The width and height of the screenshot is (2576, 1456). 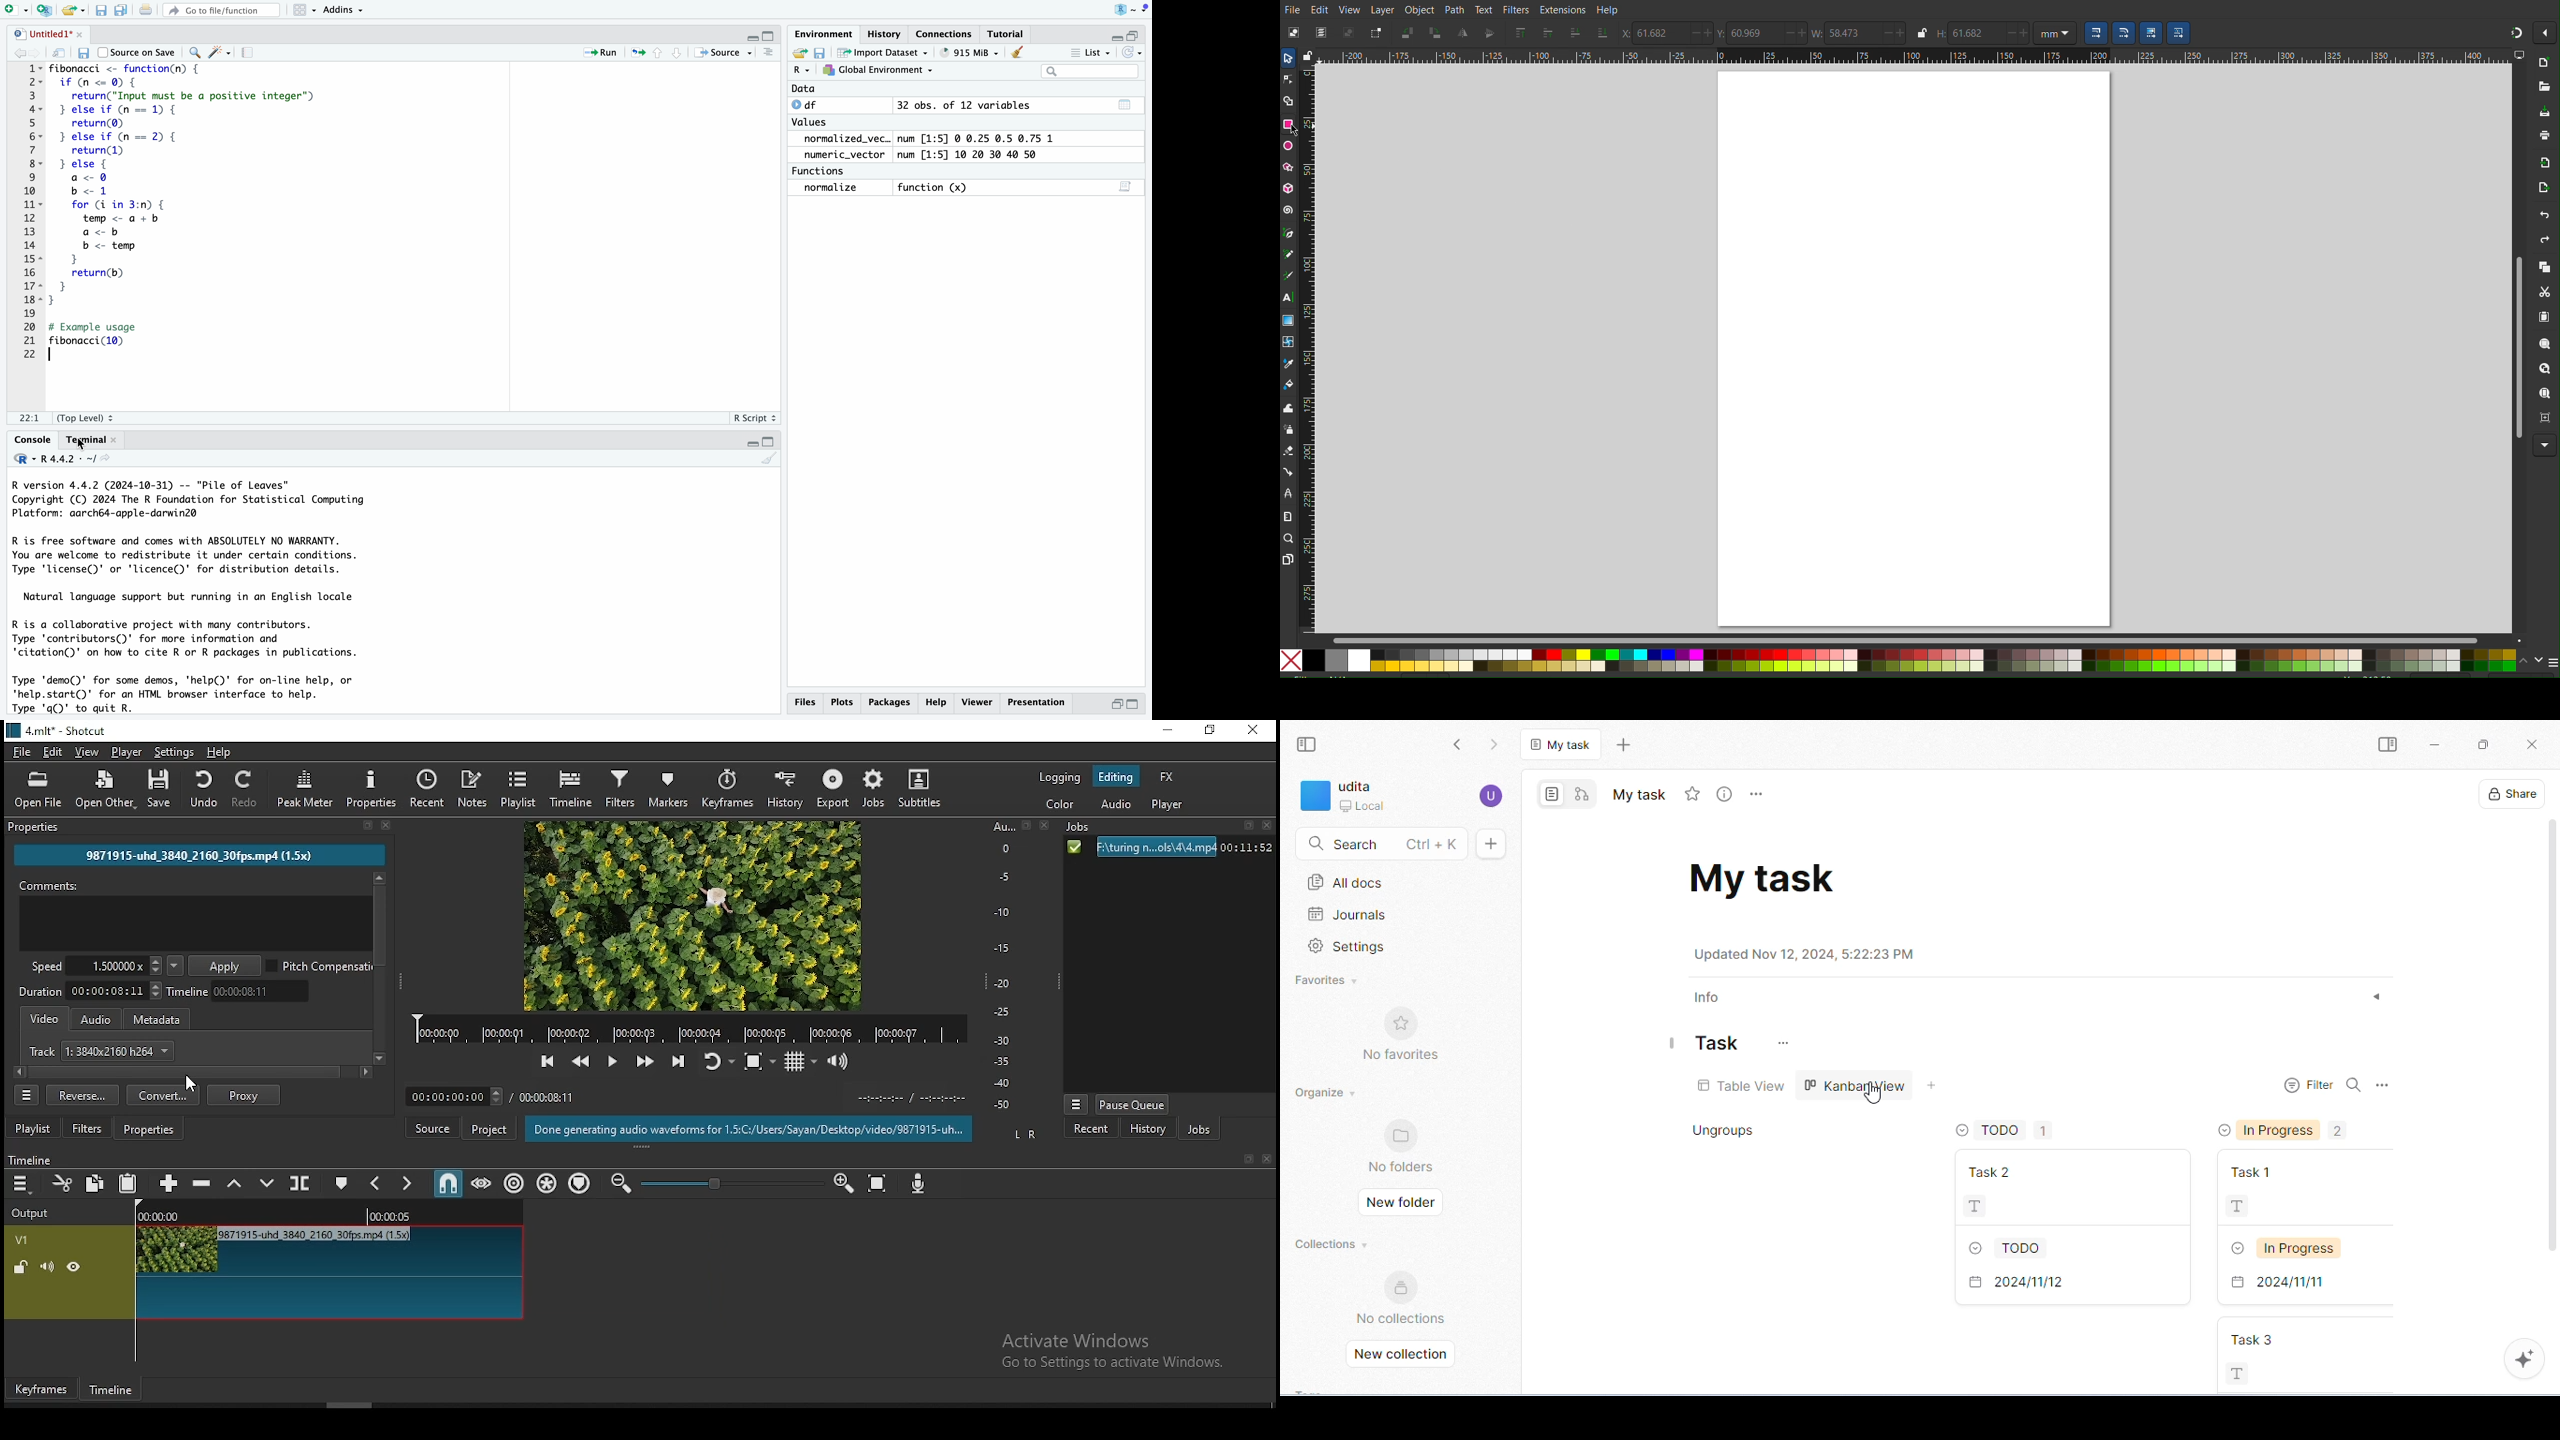 What do you see at coordinates (1074, 1106) in the screenshot?
I see `jobs menu` at bounding box center [1074, 1106].